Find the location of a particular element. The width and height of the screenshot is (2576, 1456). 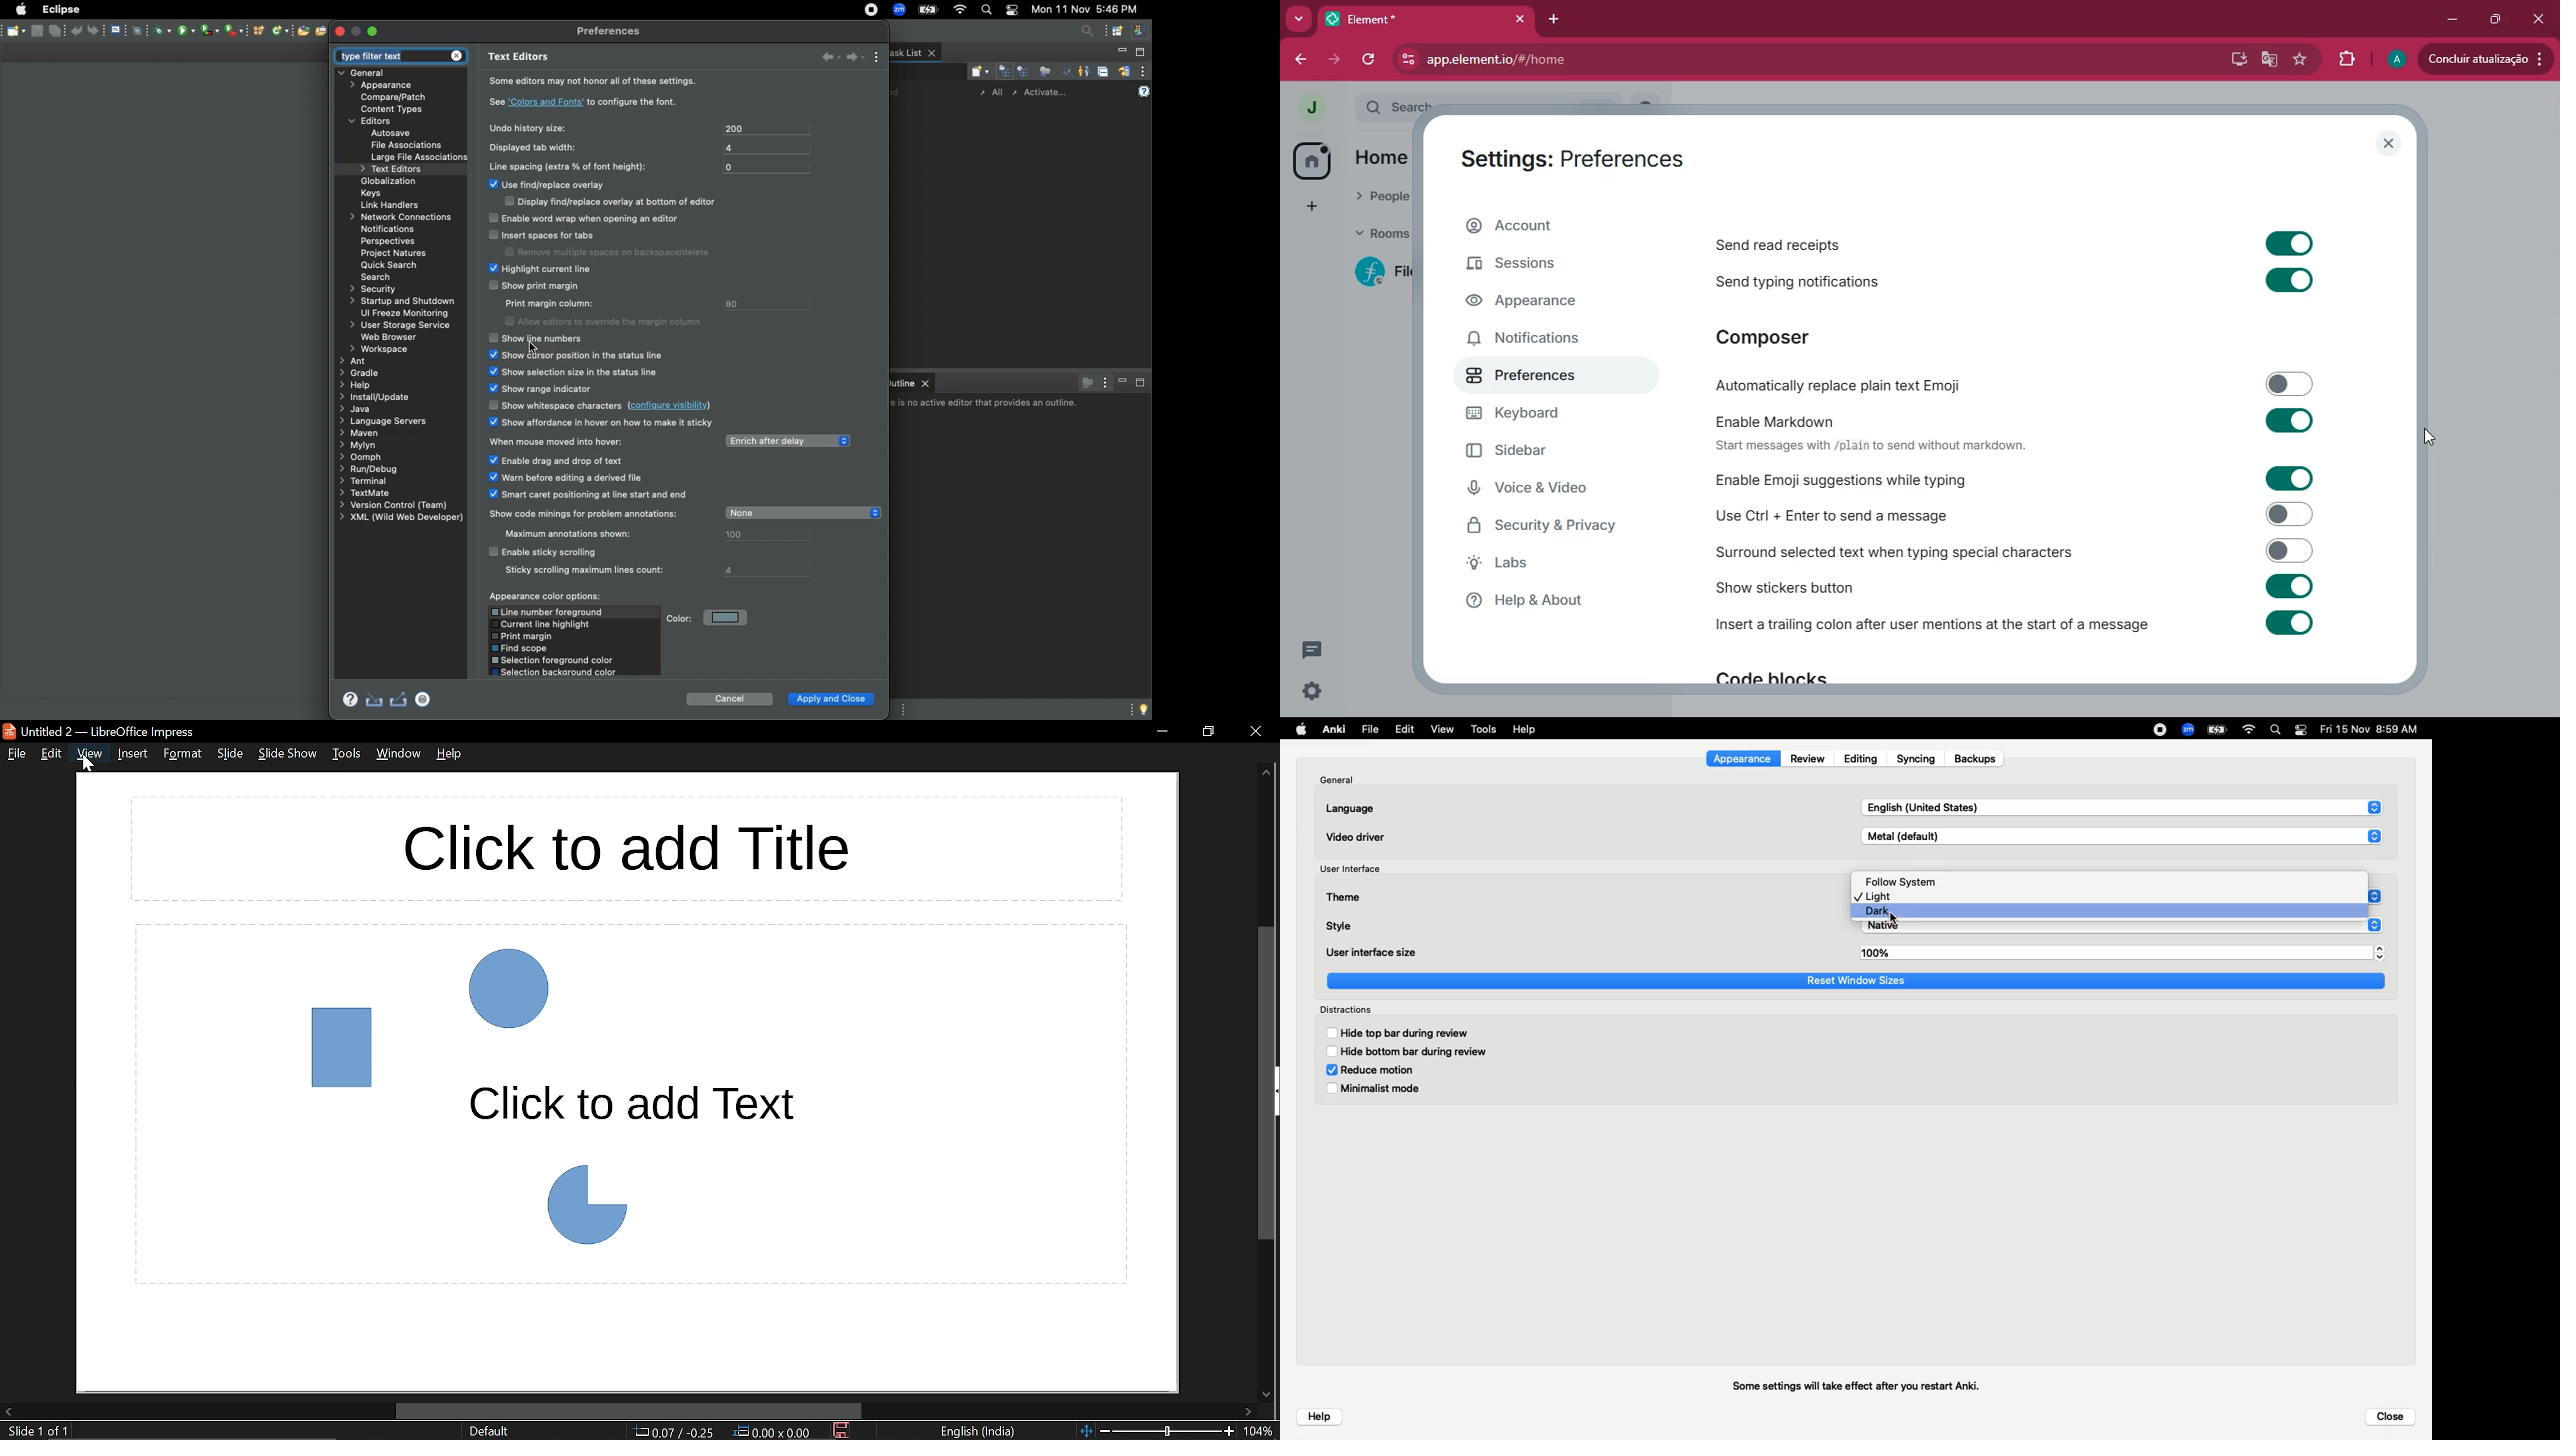

SPace for adding title is located at coordinates (627, 848).